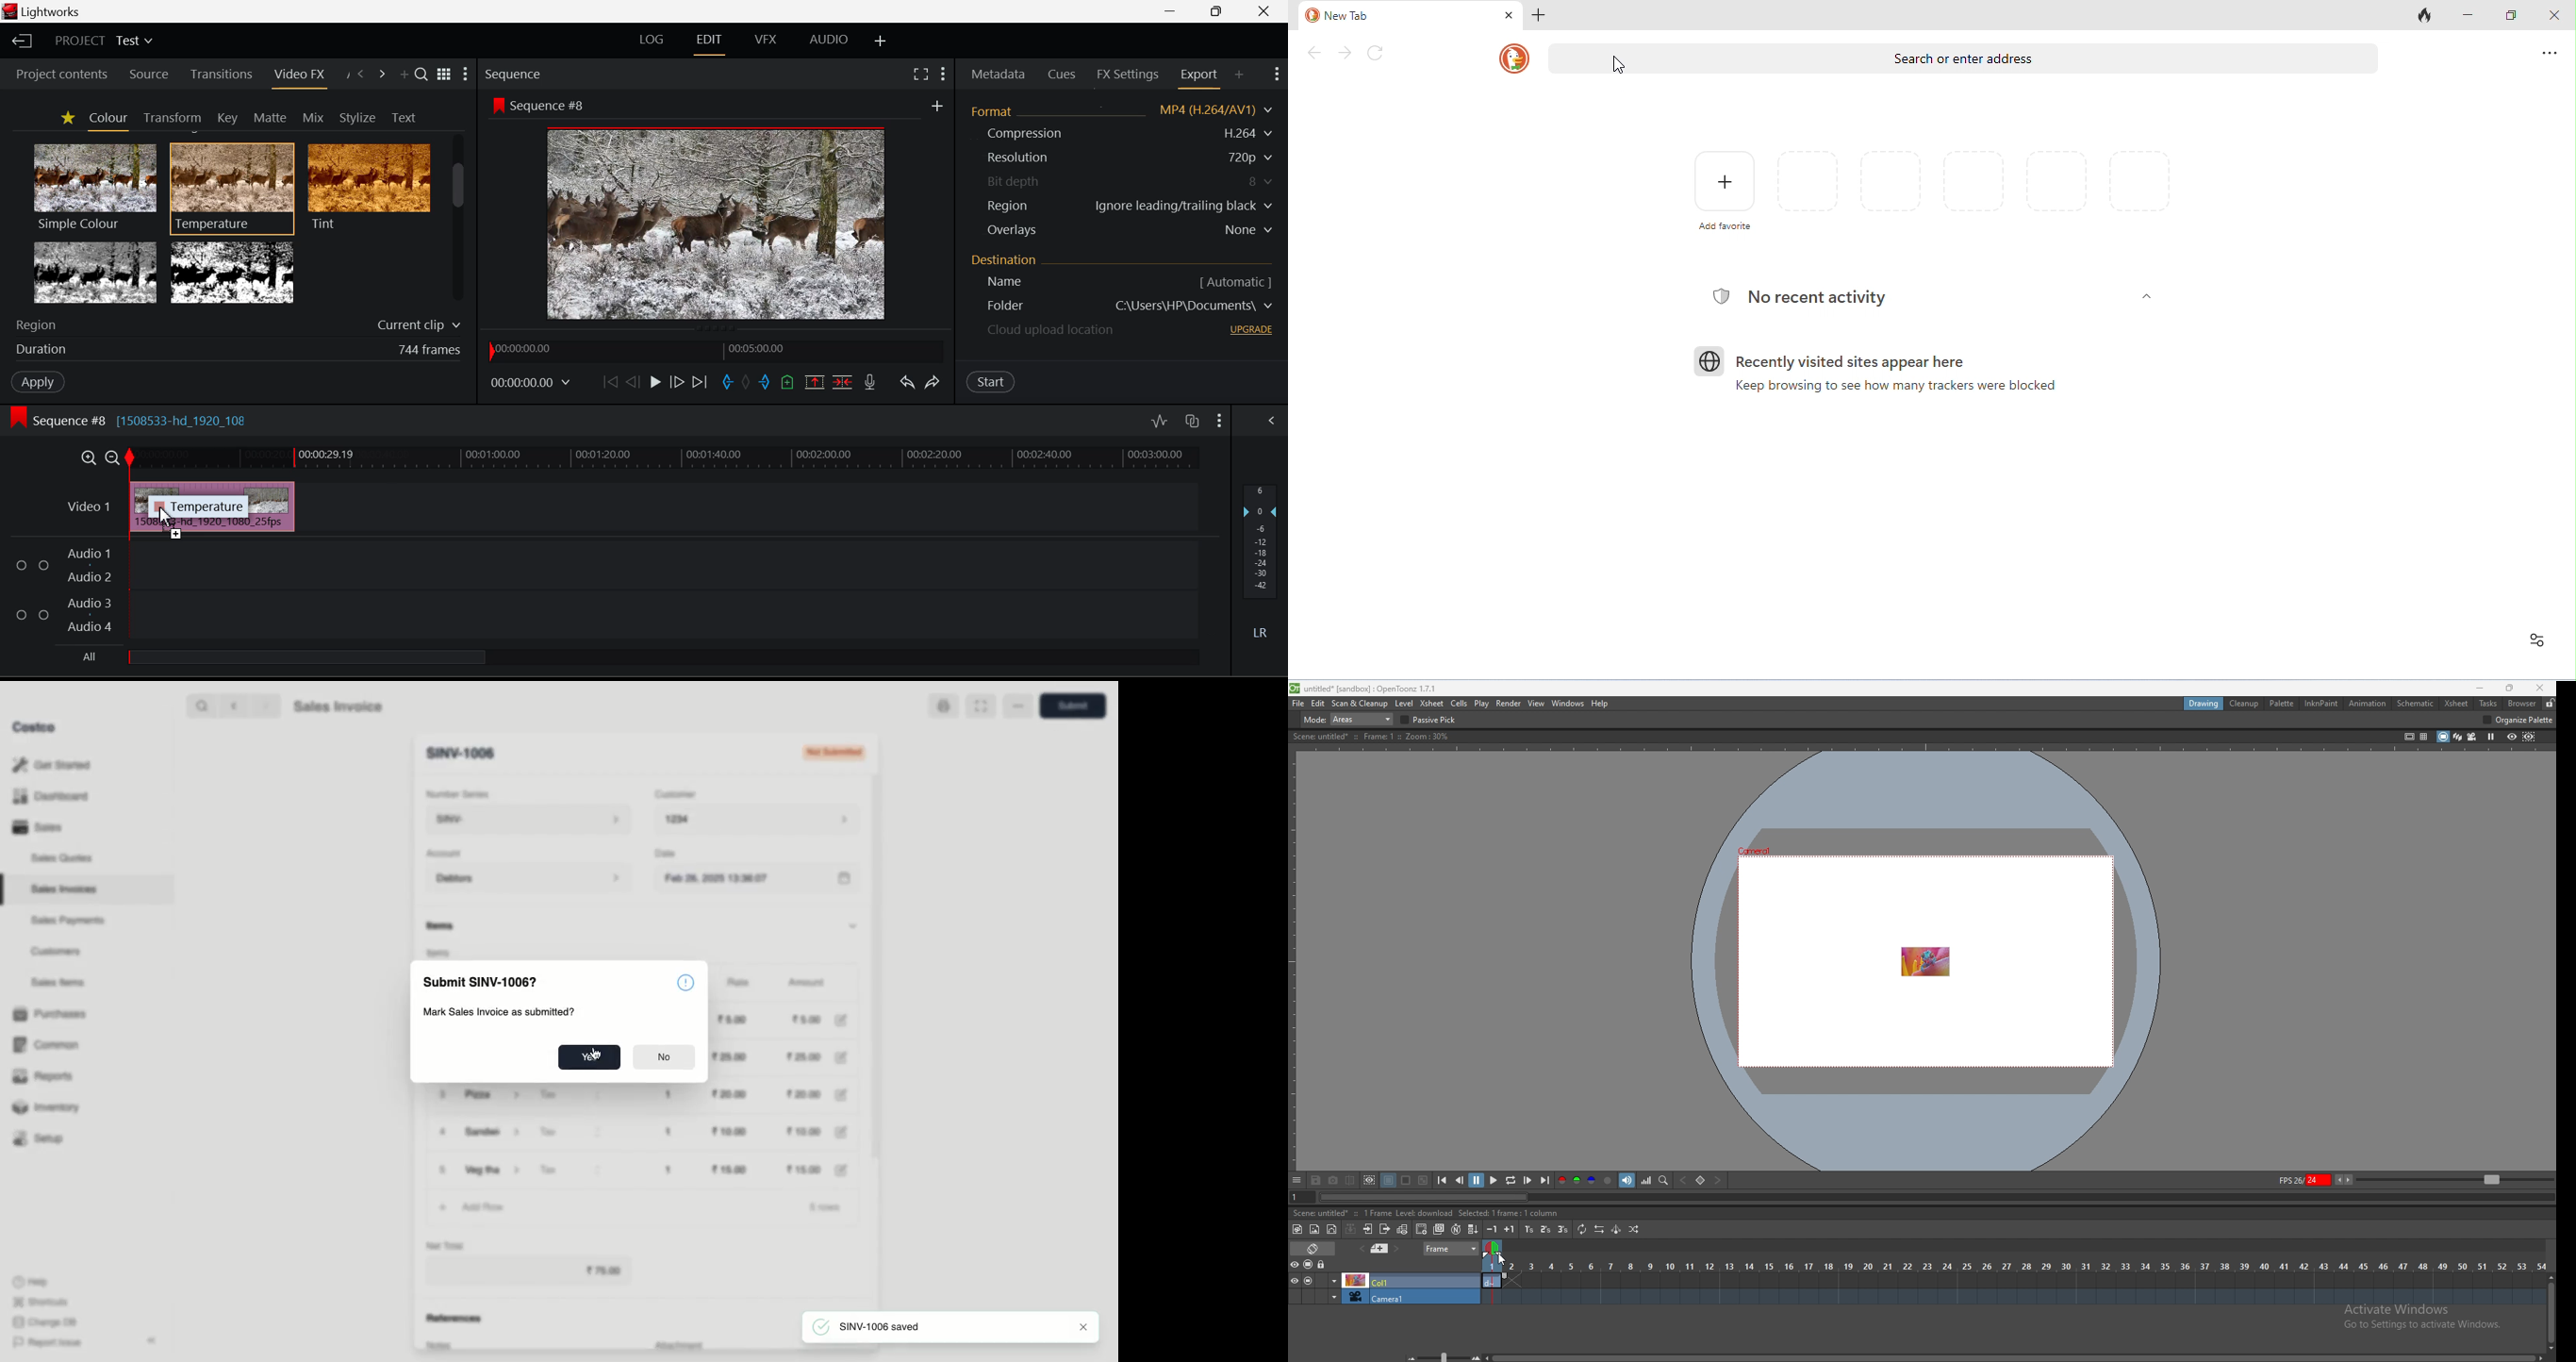  Describe the element at coordinates (1371, 1180) in the screenshot. I see `define sub camera` at that location.